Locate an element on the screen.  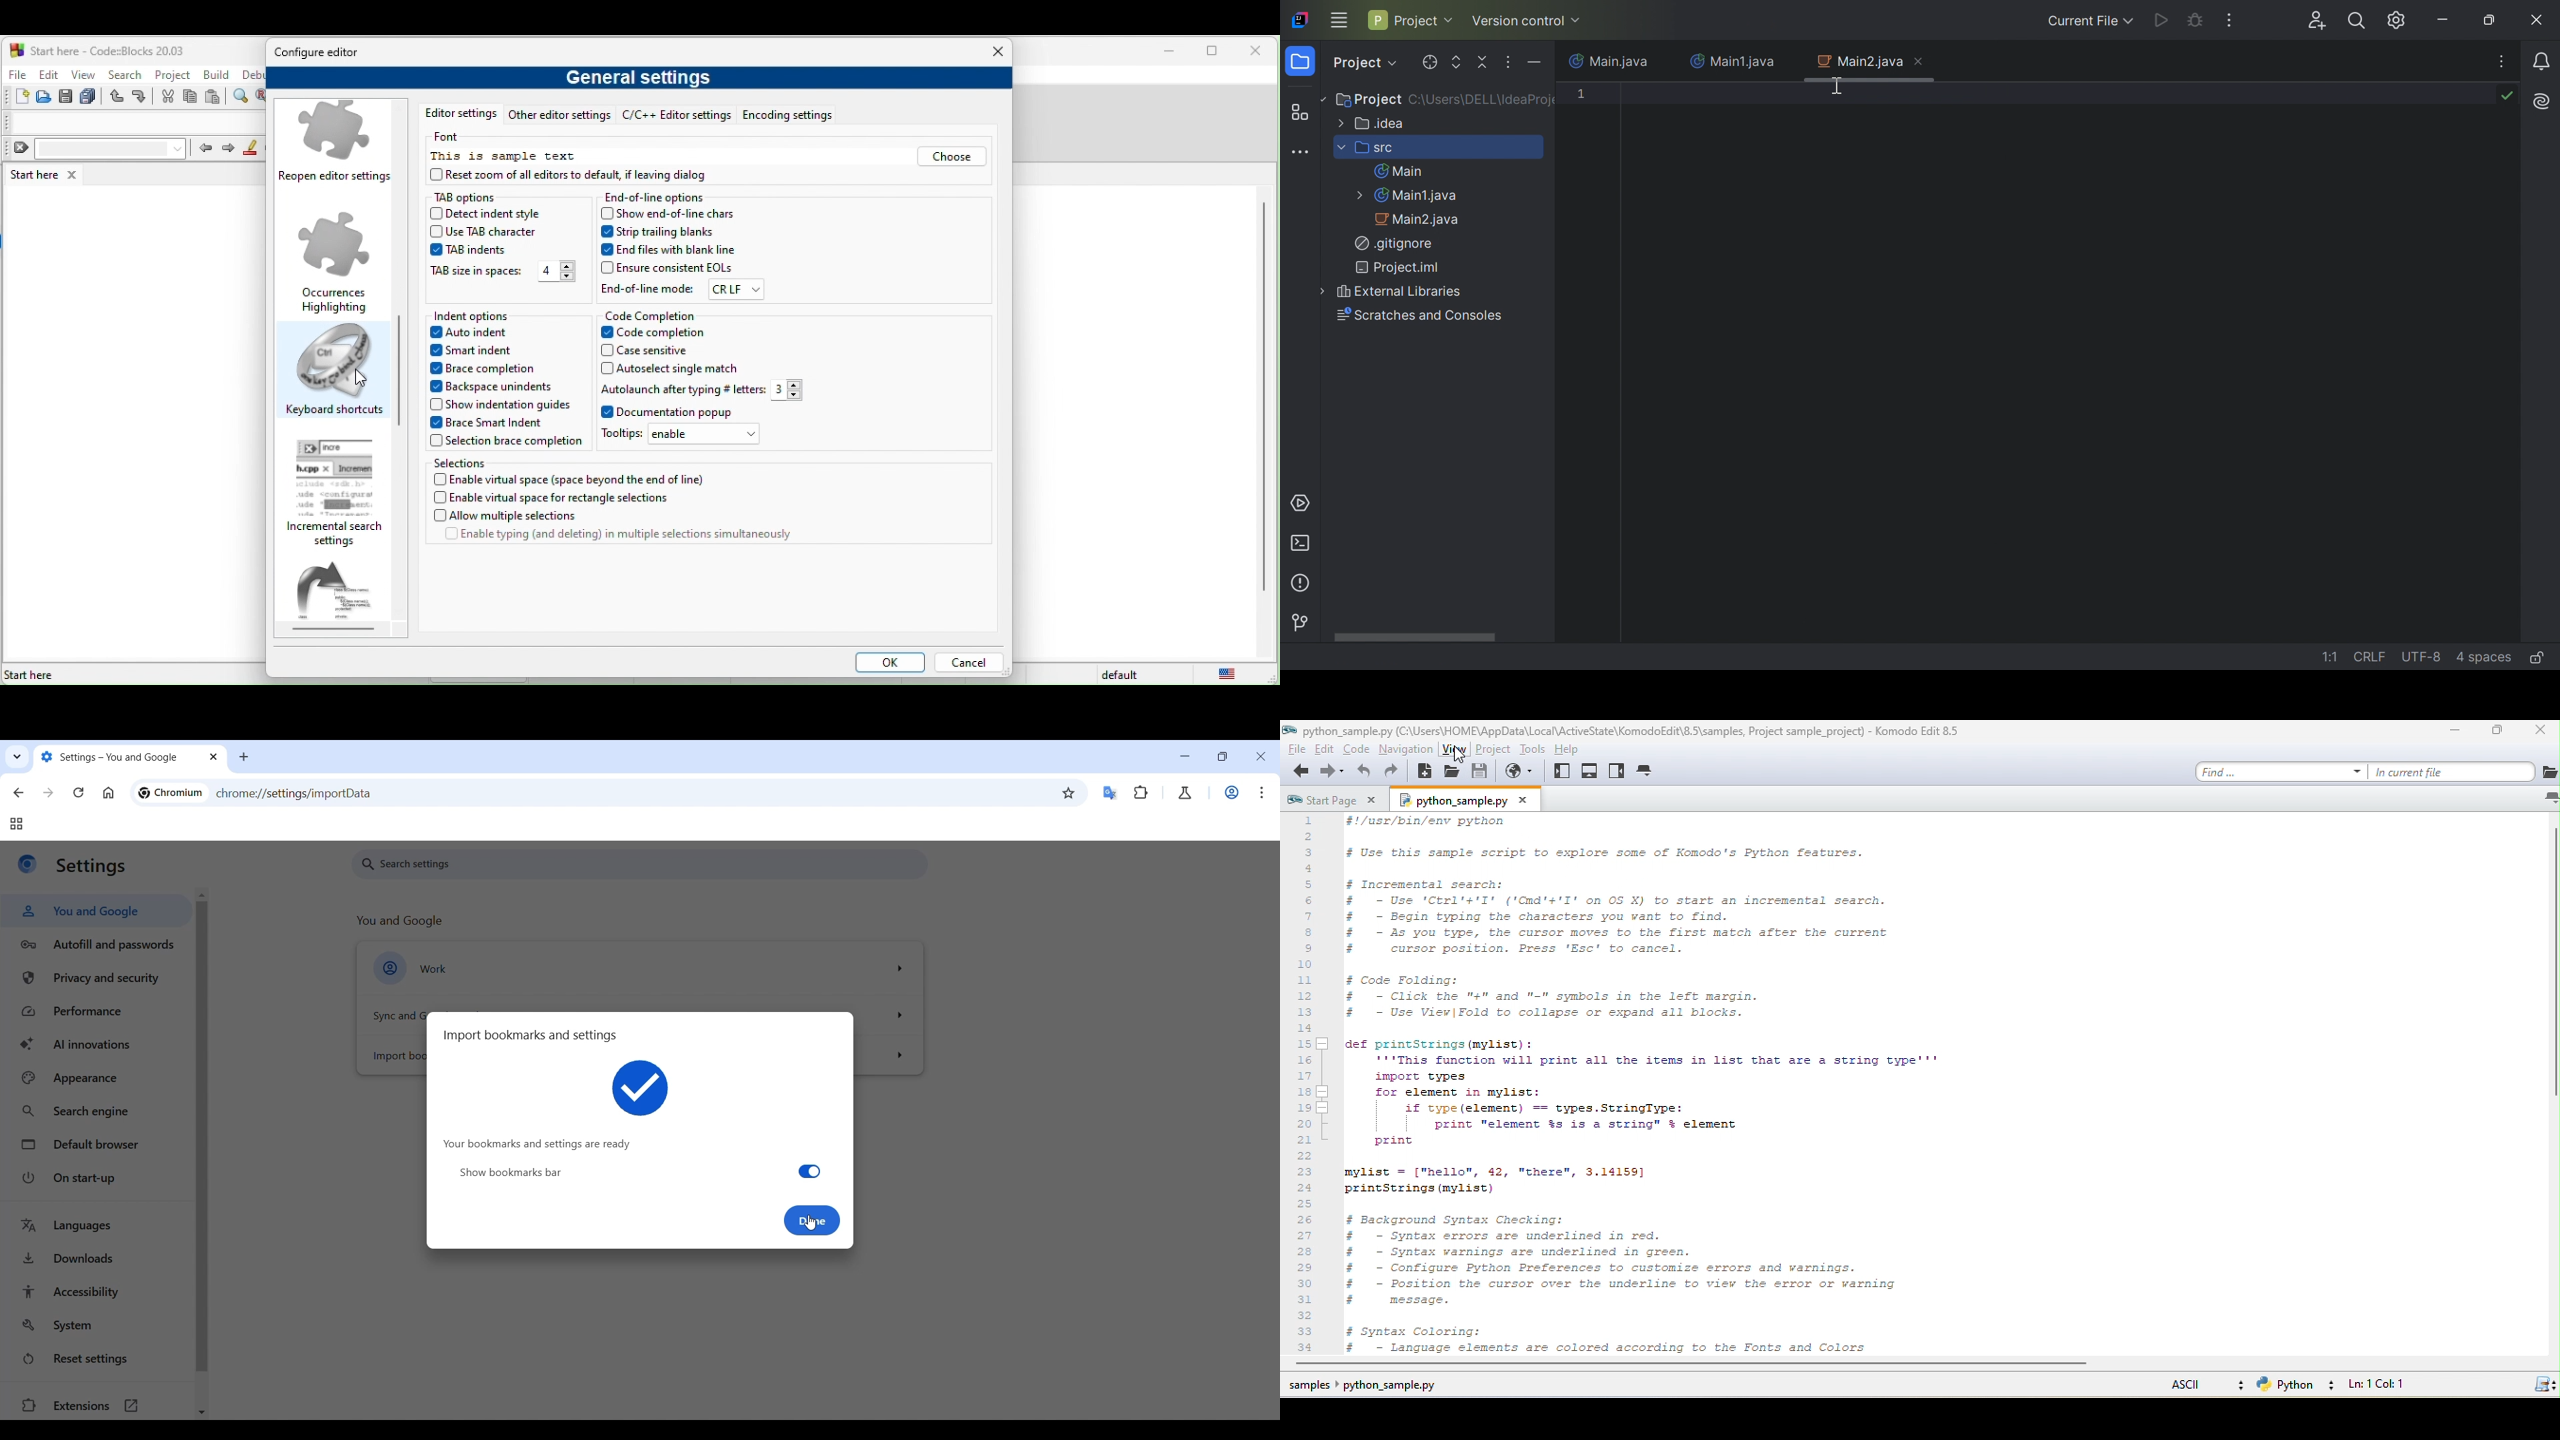
end of line mode is located at coordinates (648, 288).